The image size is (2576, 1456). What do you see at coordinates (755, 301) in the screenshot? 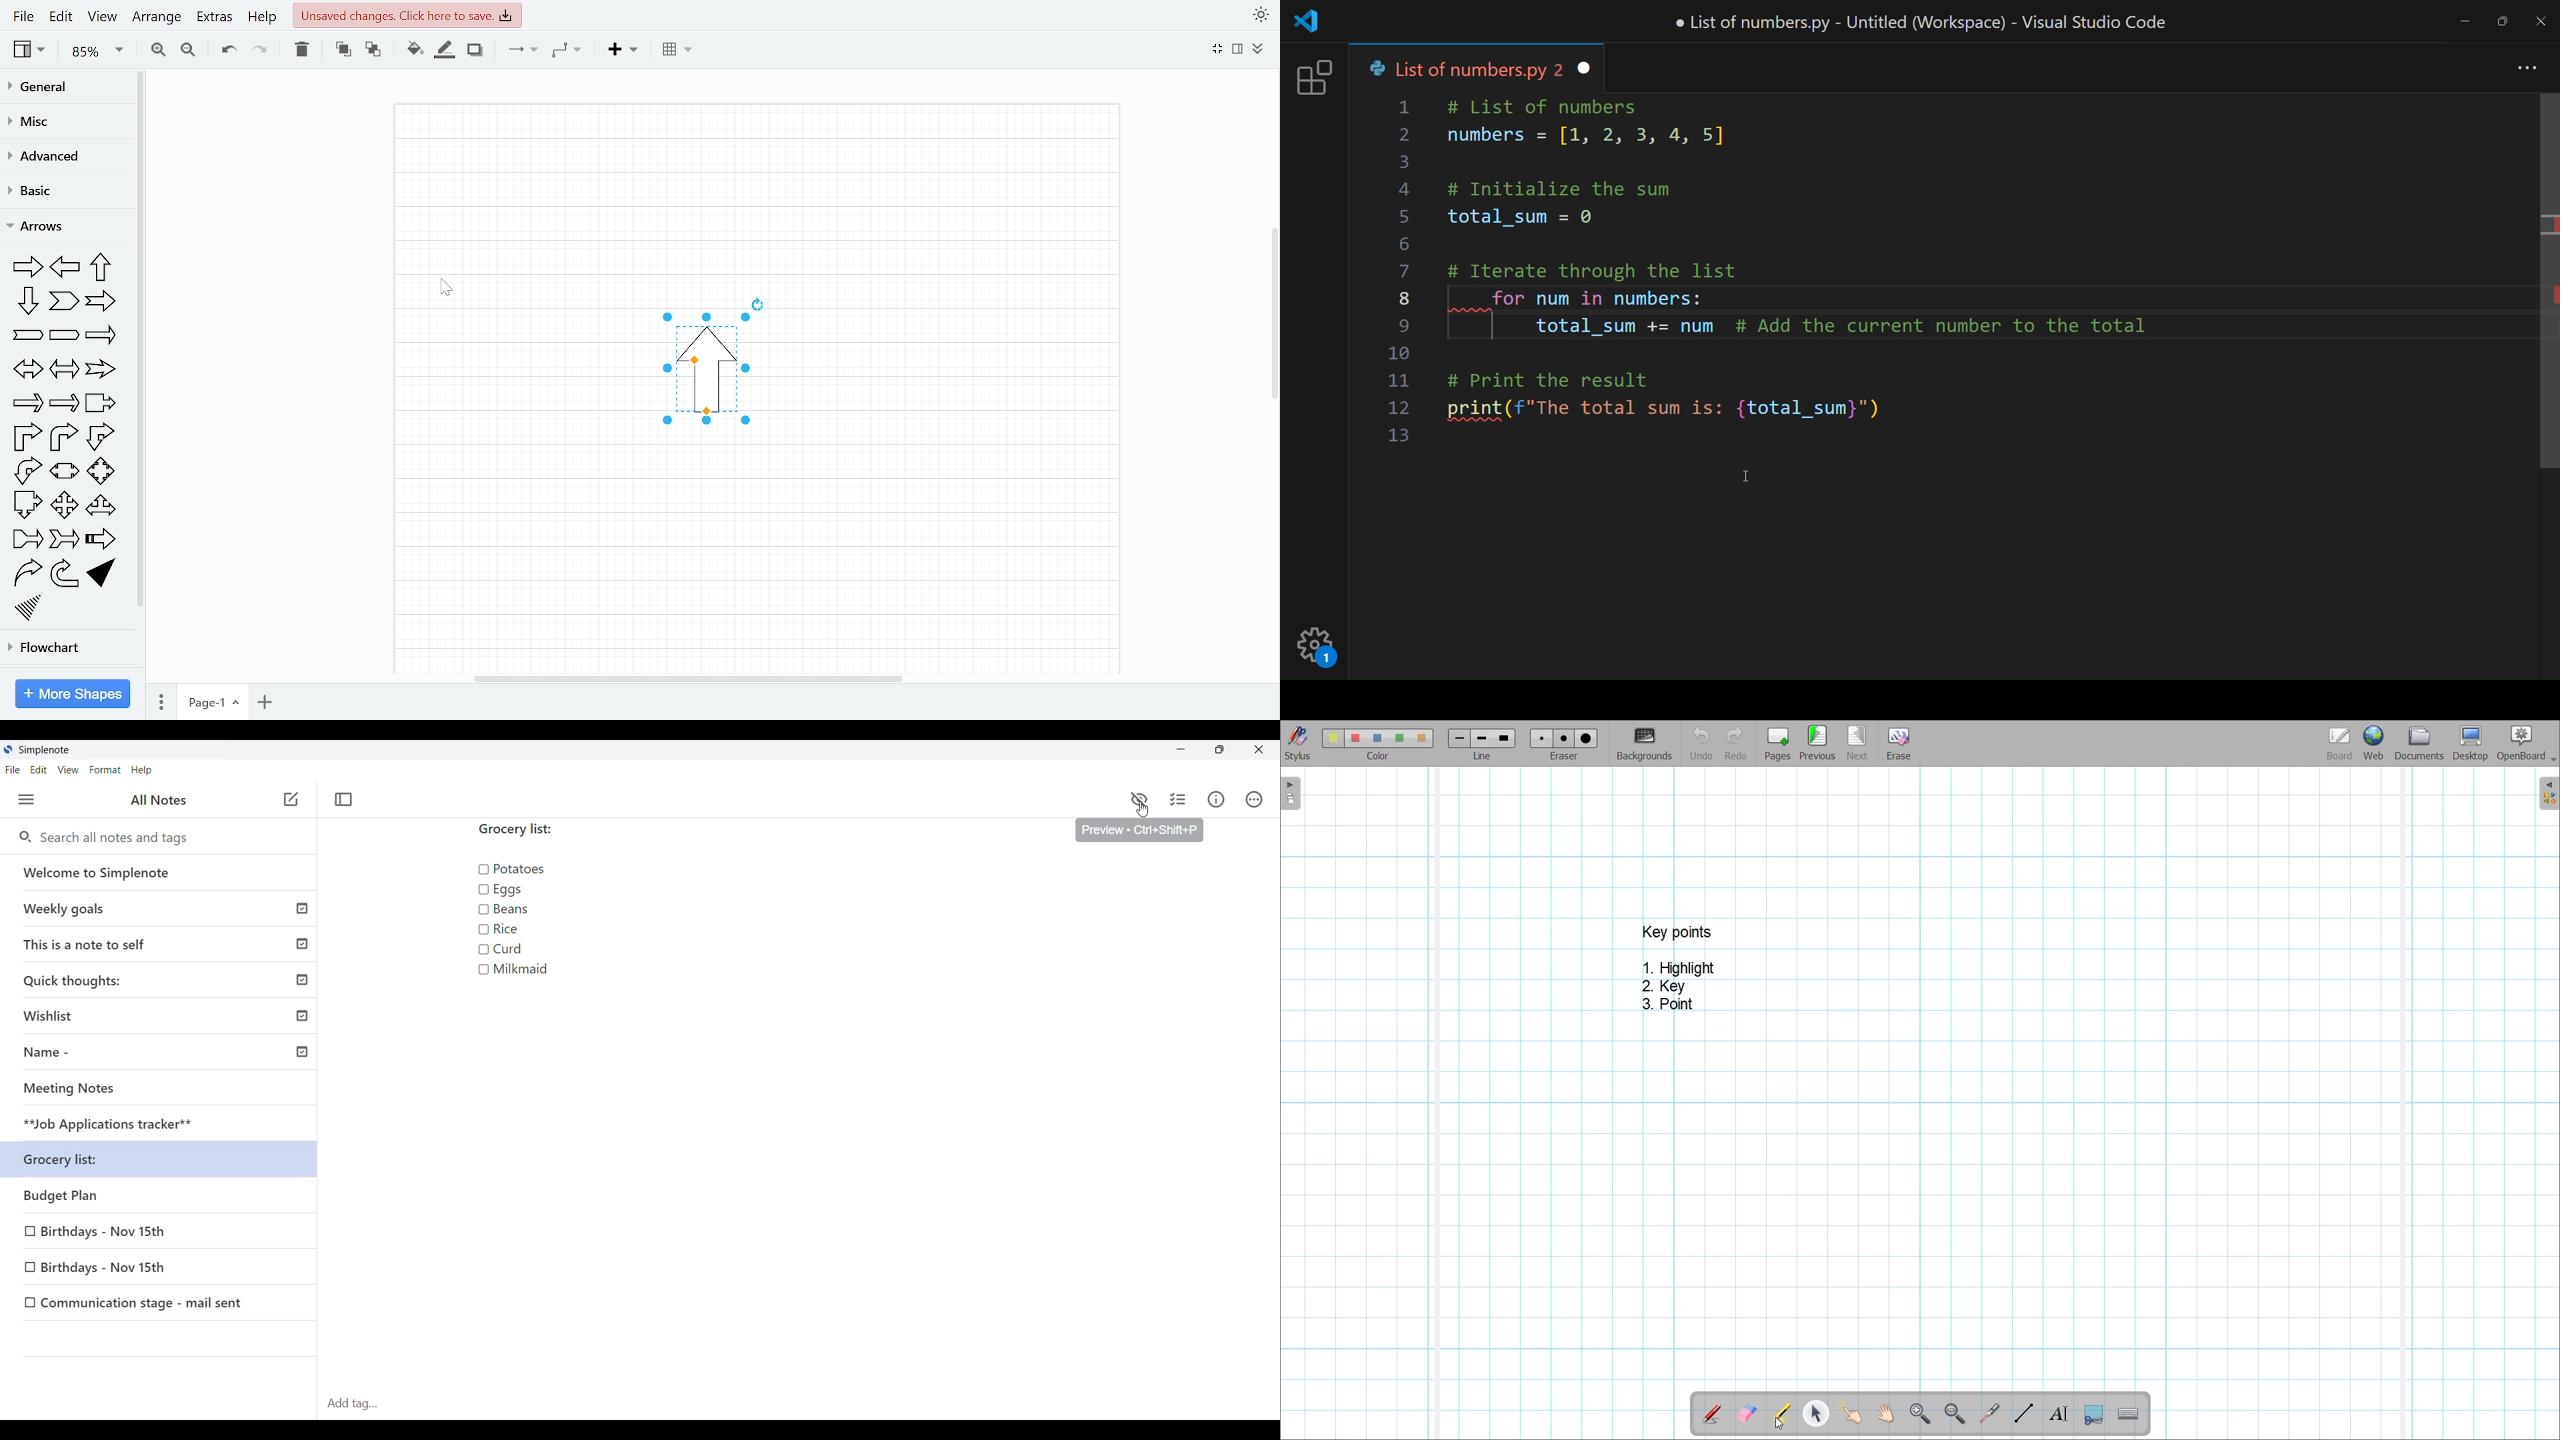
I see `Rotate` at bounding box center [755, 301].